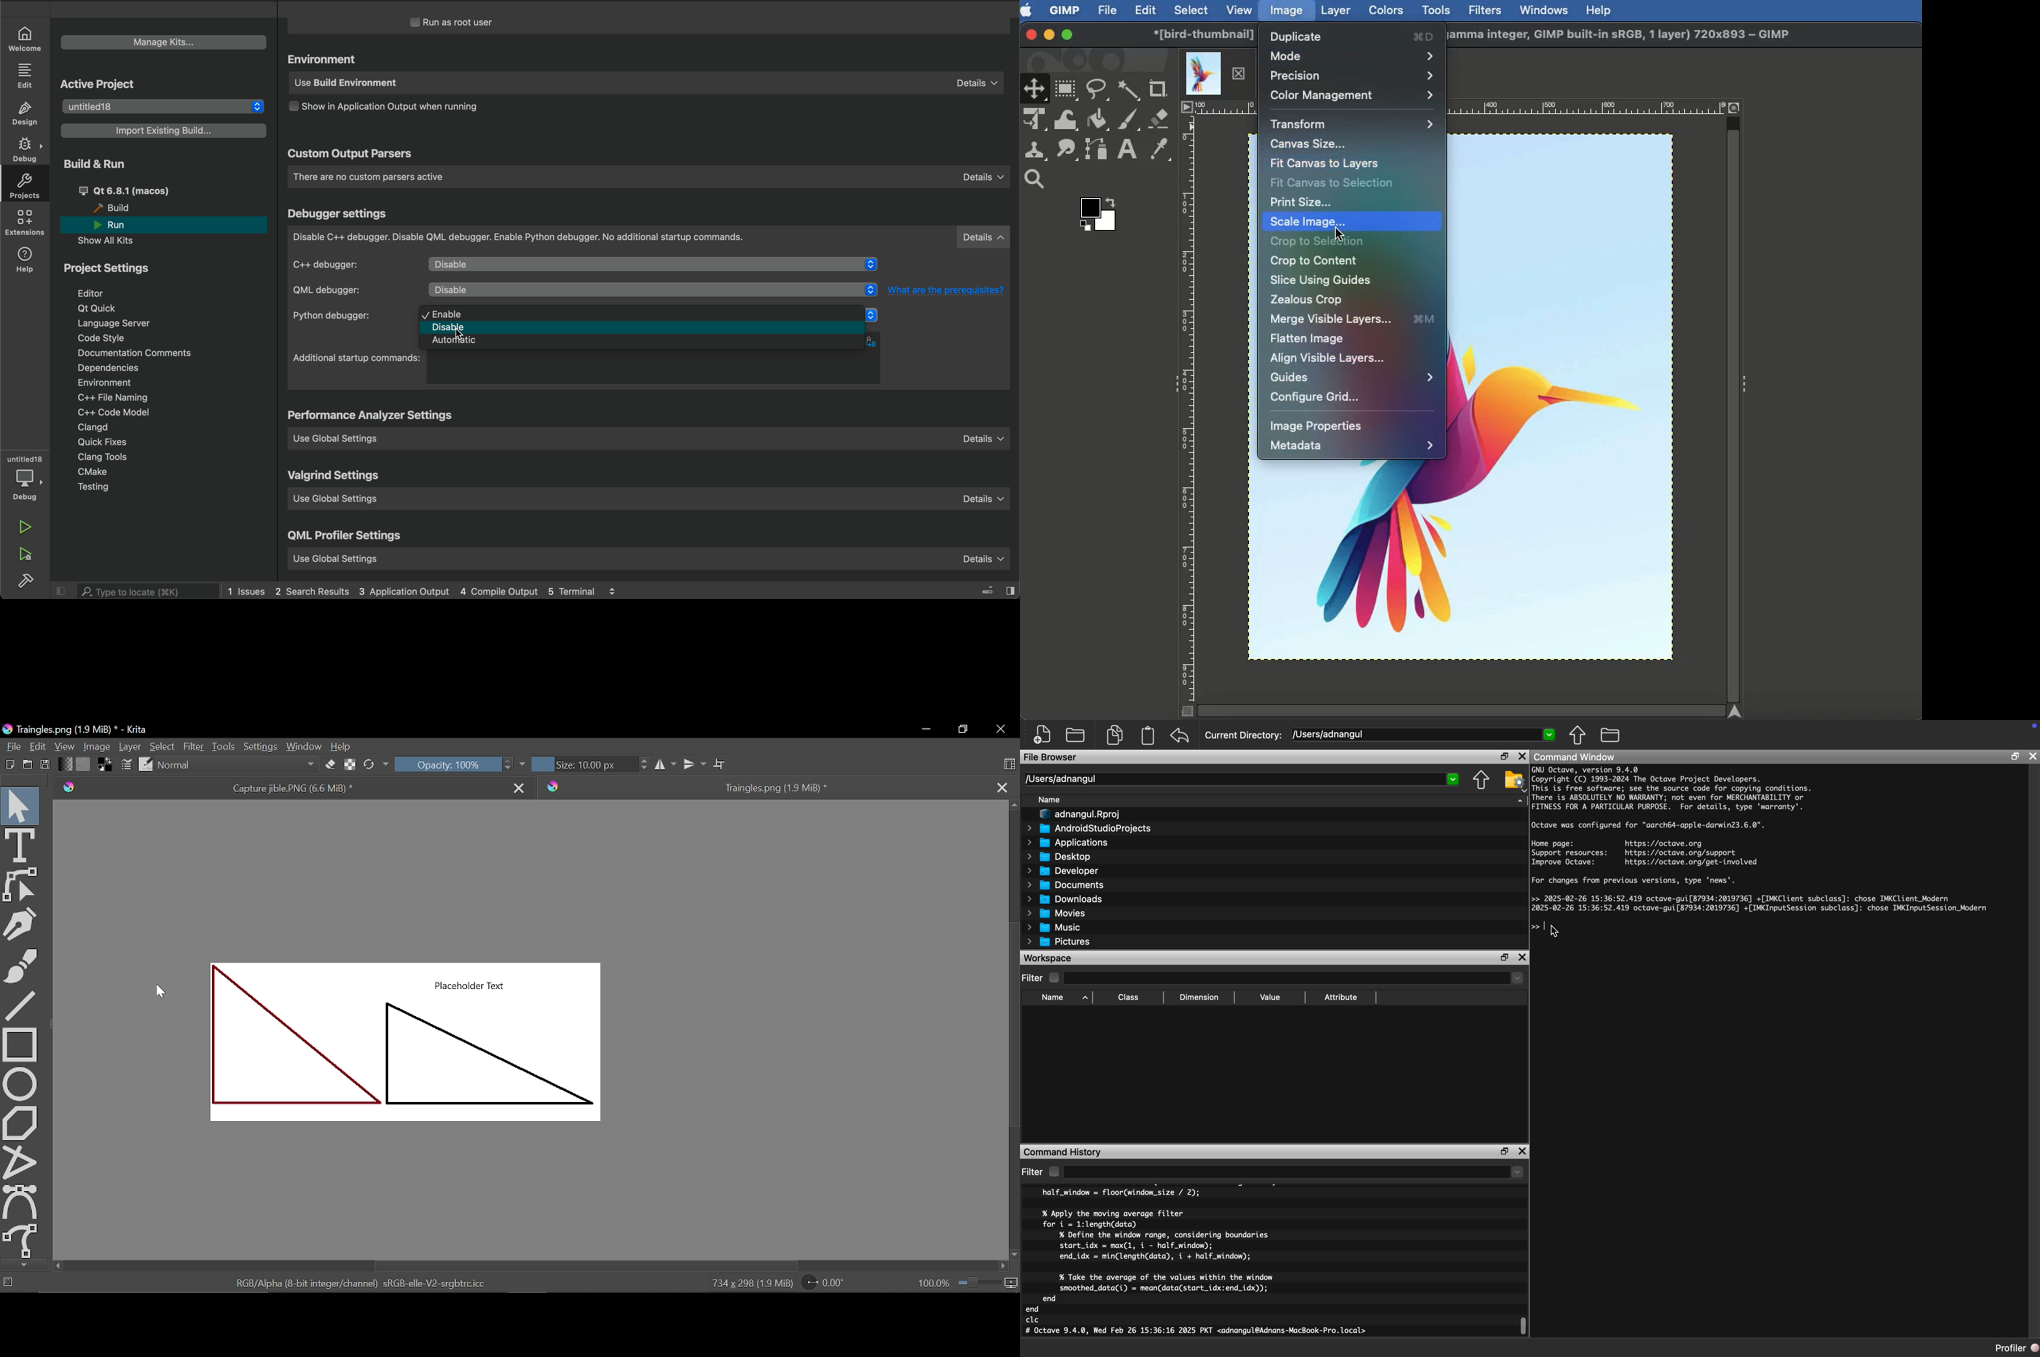 The height and width of the screenshot is (1372, 2044). Describe the element at coordinates (1188, 408) in the screenshot. I see `Ruler` at that location.